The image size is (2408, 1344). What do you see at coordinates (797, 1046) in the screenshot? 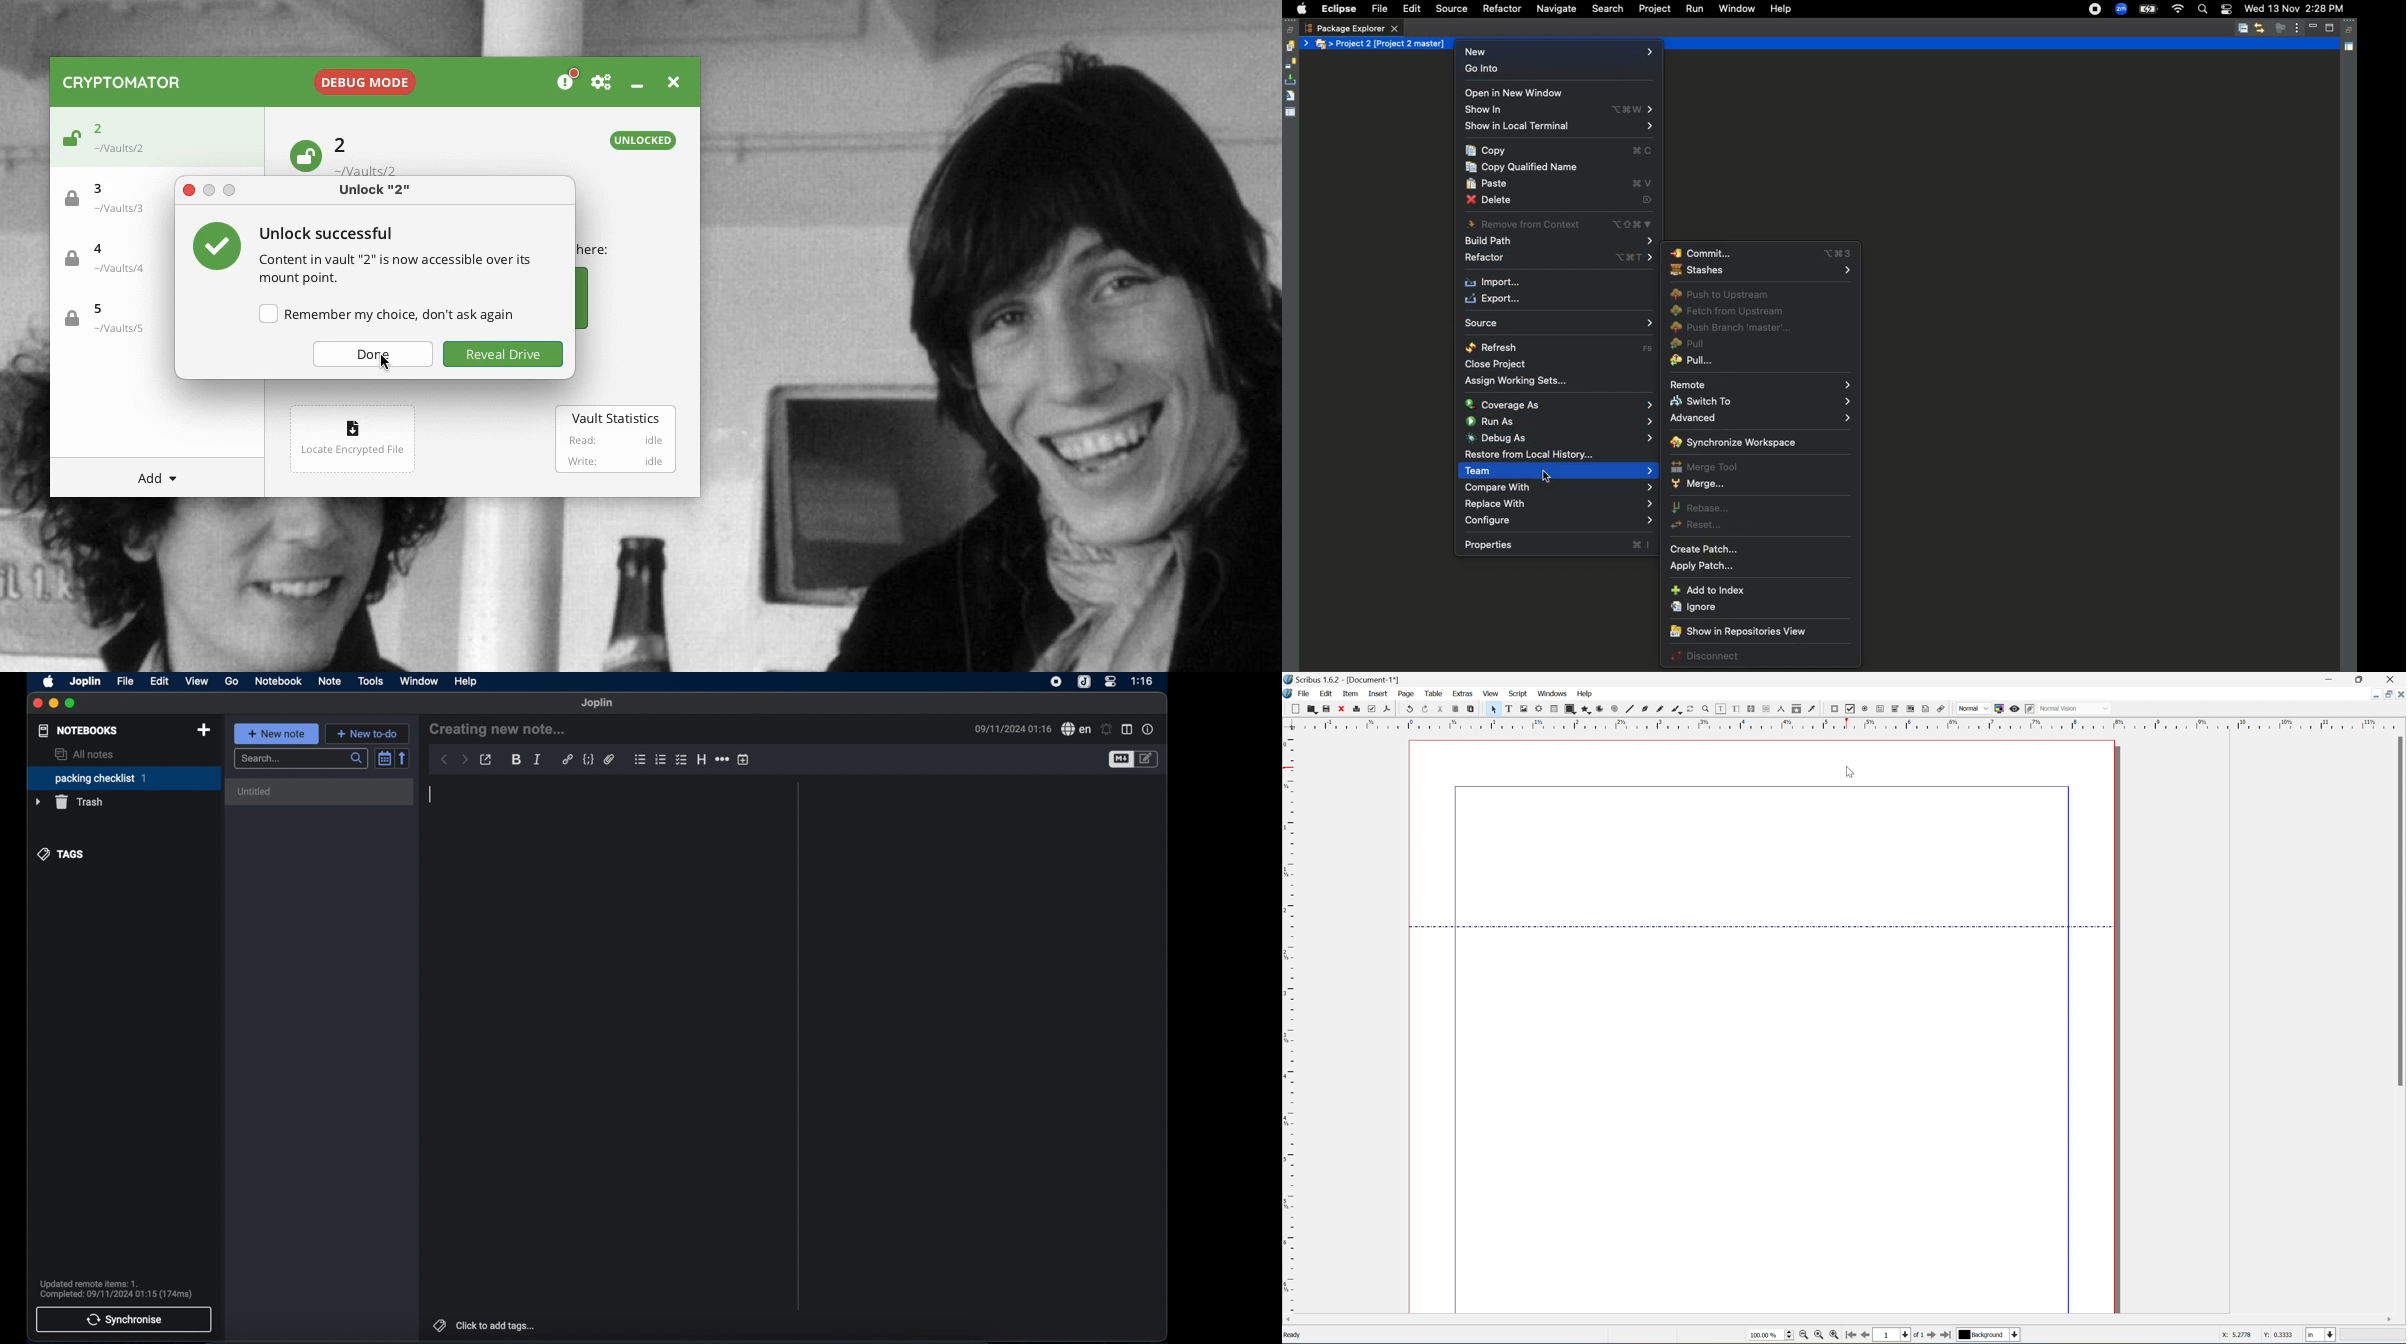
I see `divider` at bounding box center [797, 1046].